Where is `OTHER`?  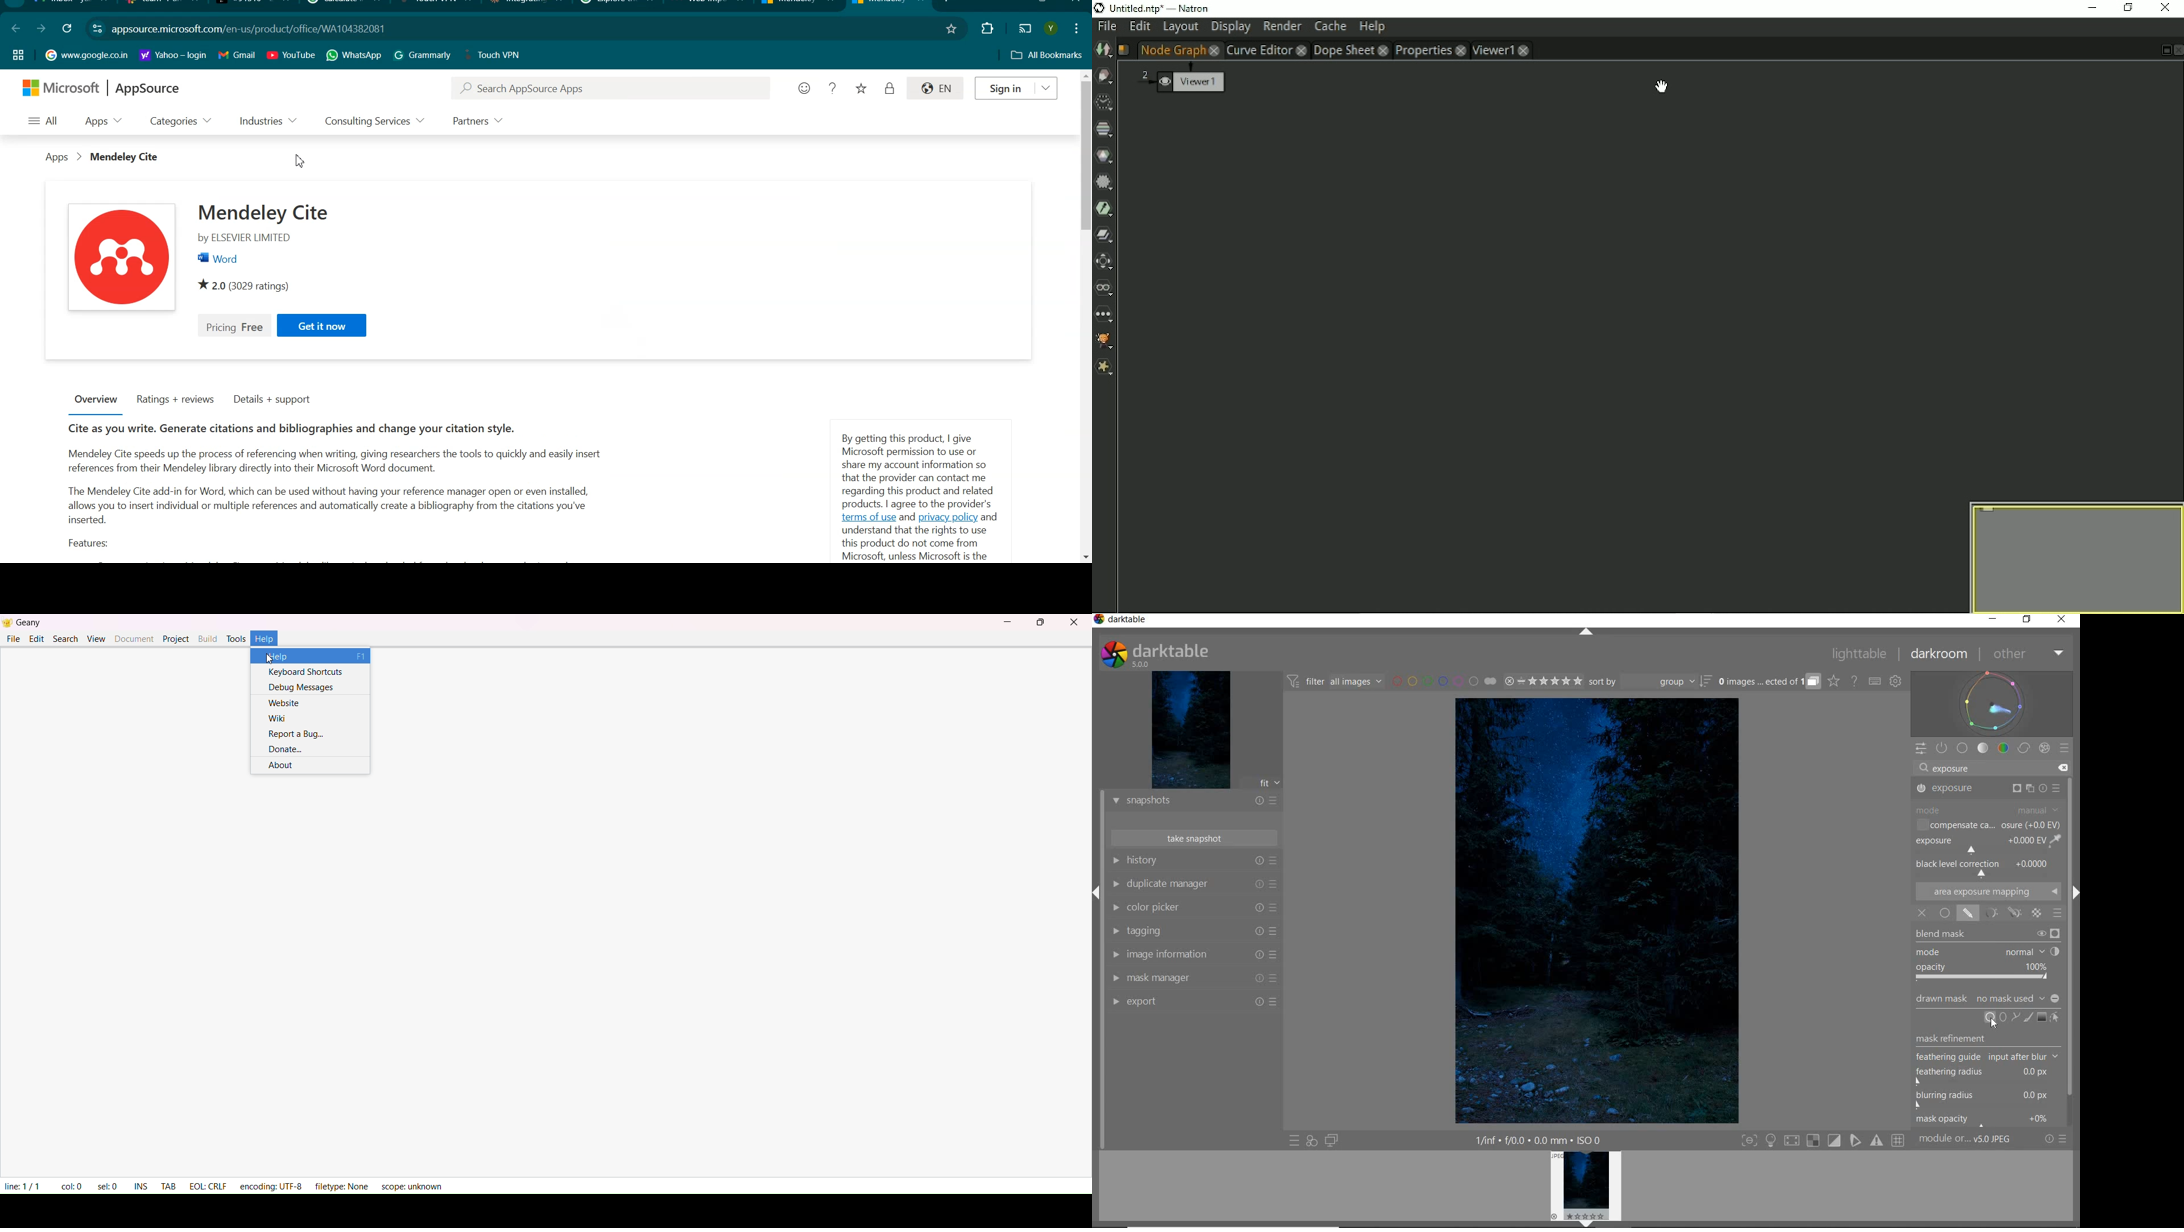
OTHER is located at coordinates (2027, 654).